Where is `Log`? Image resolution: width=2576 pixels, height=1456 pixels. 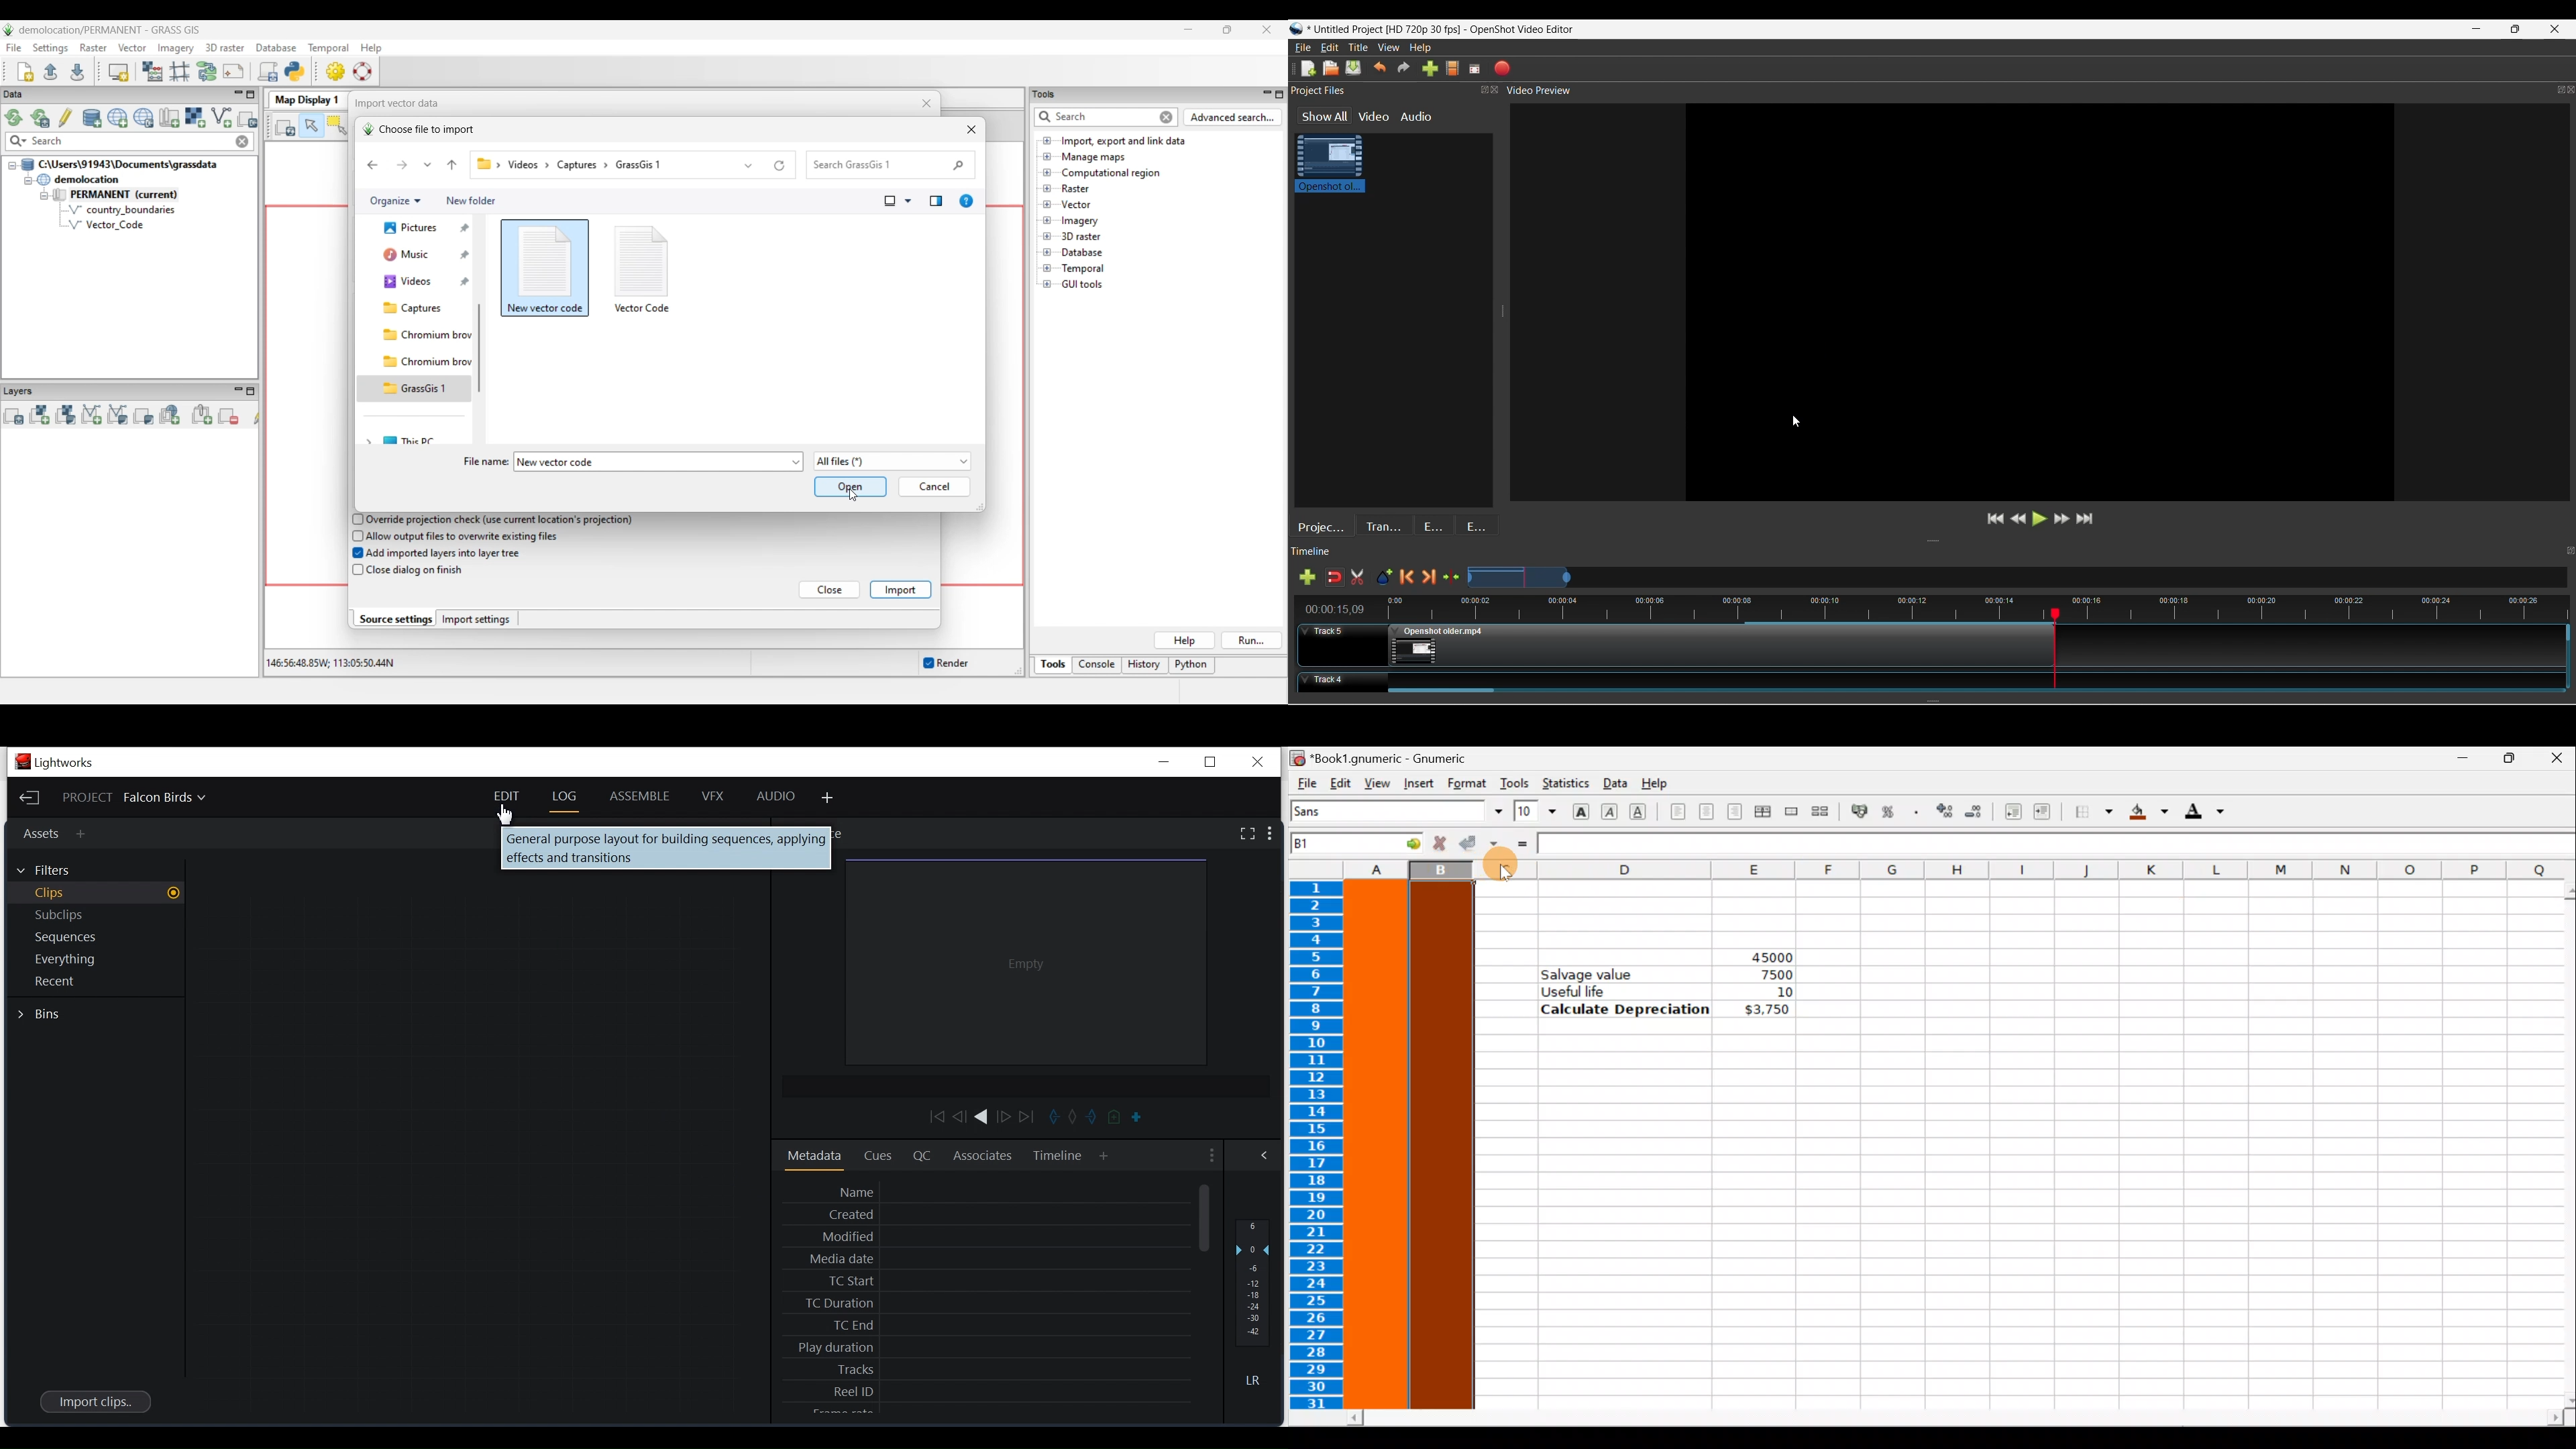
Log is located at coordinates (564, 795).